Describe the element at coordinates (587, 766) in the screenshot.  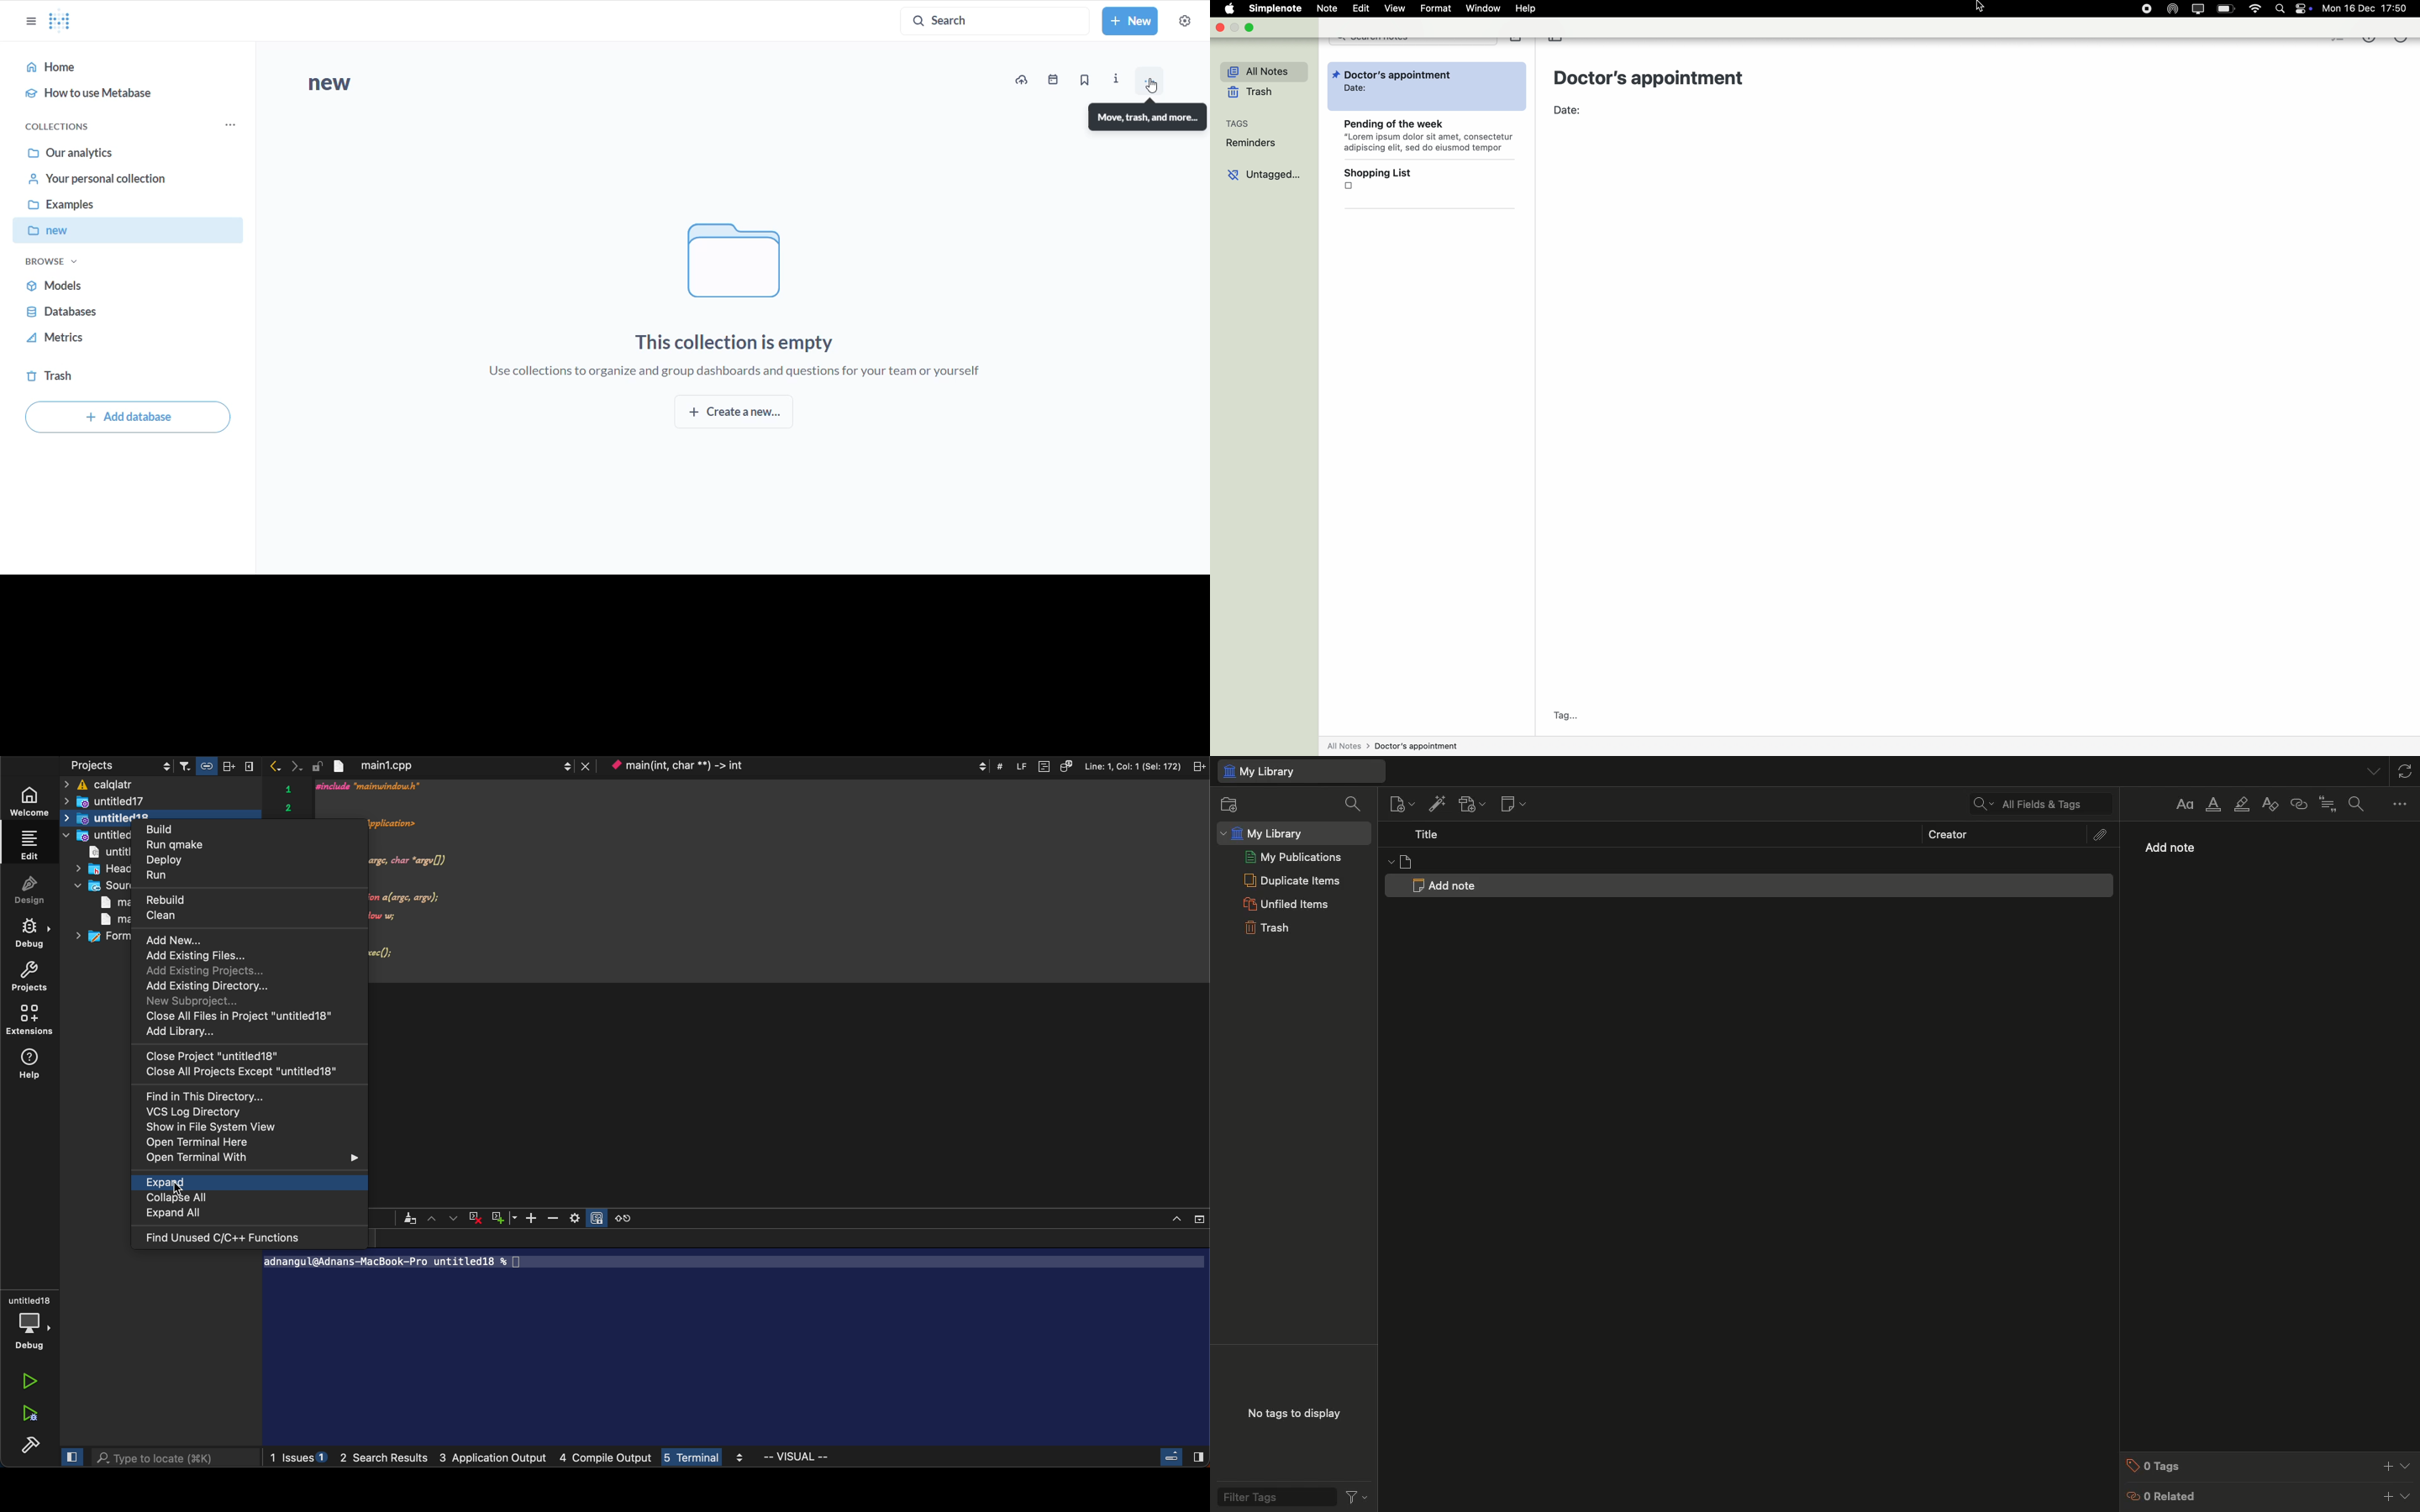
I see `lose tab` at that location.